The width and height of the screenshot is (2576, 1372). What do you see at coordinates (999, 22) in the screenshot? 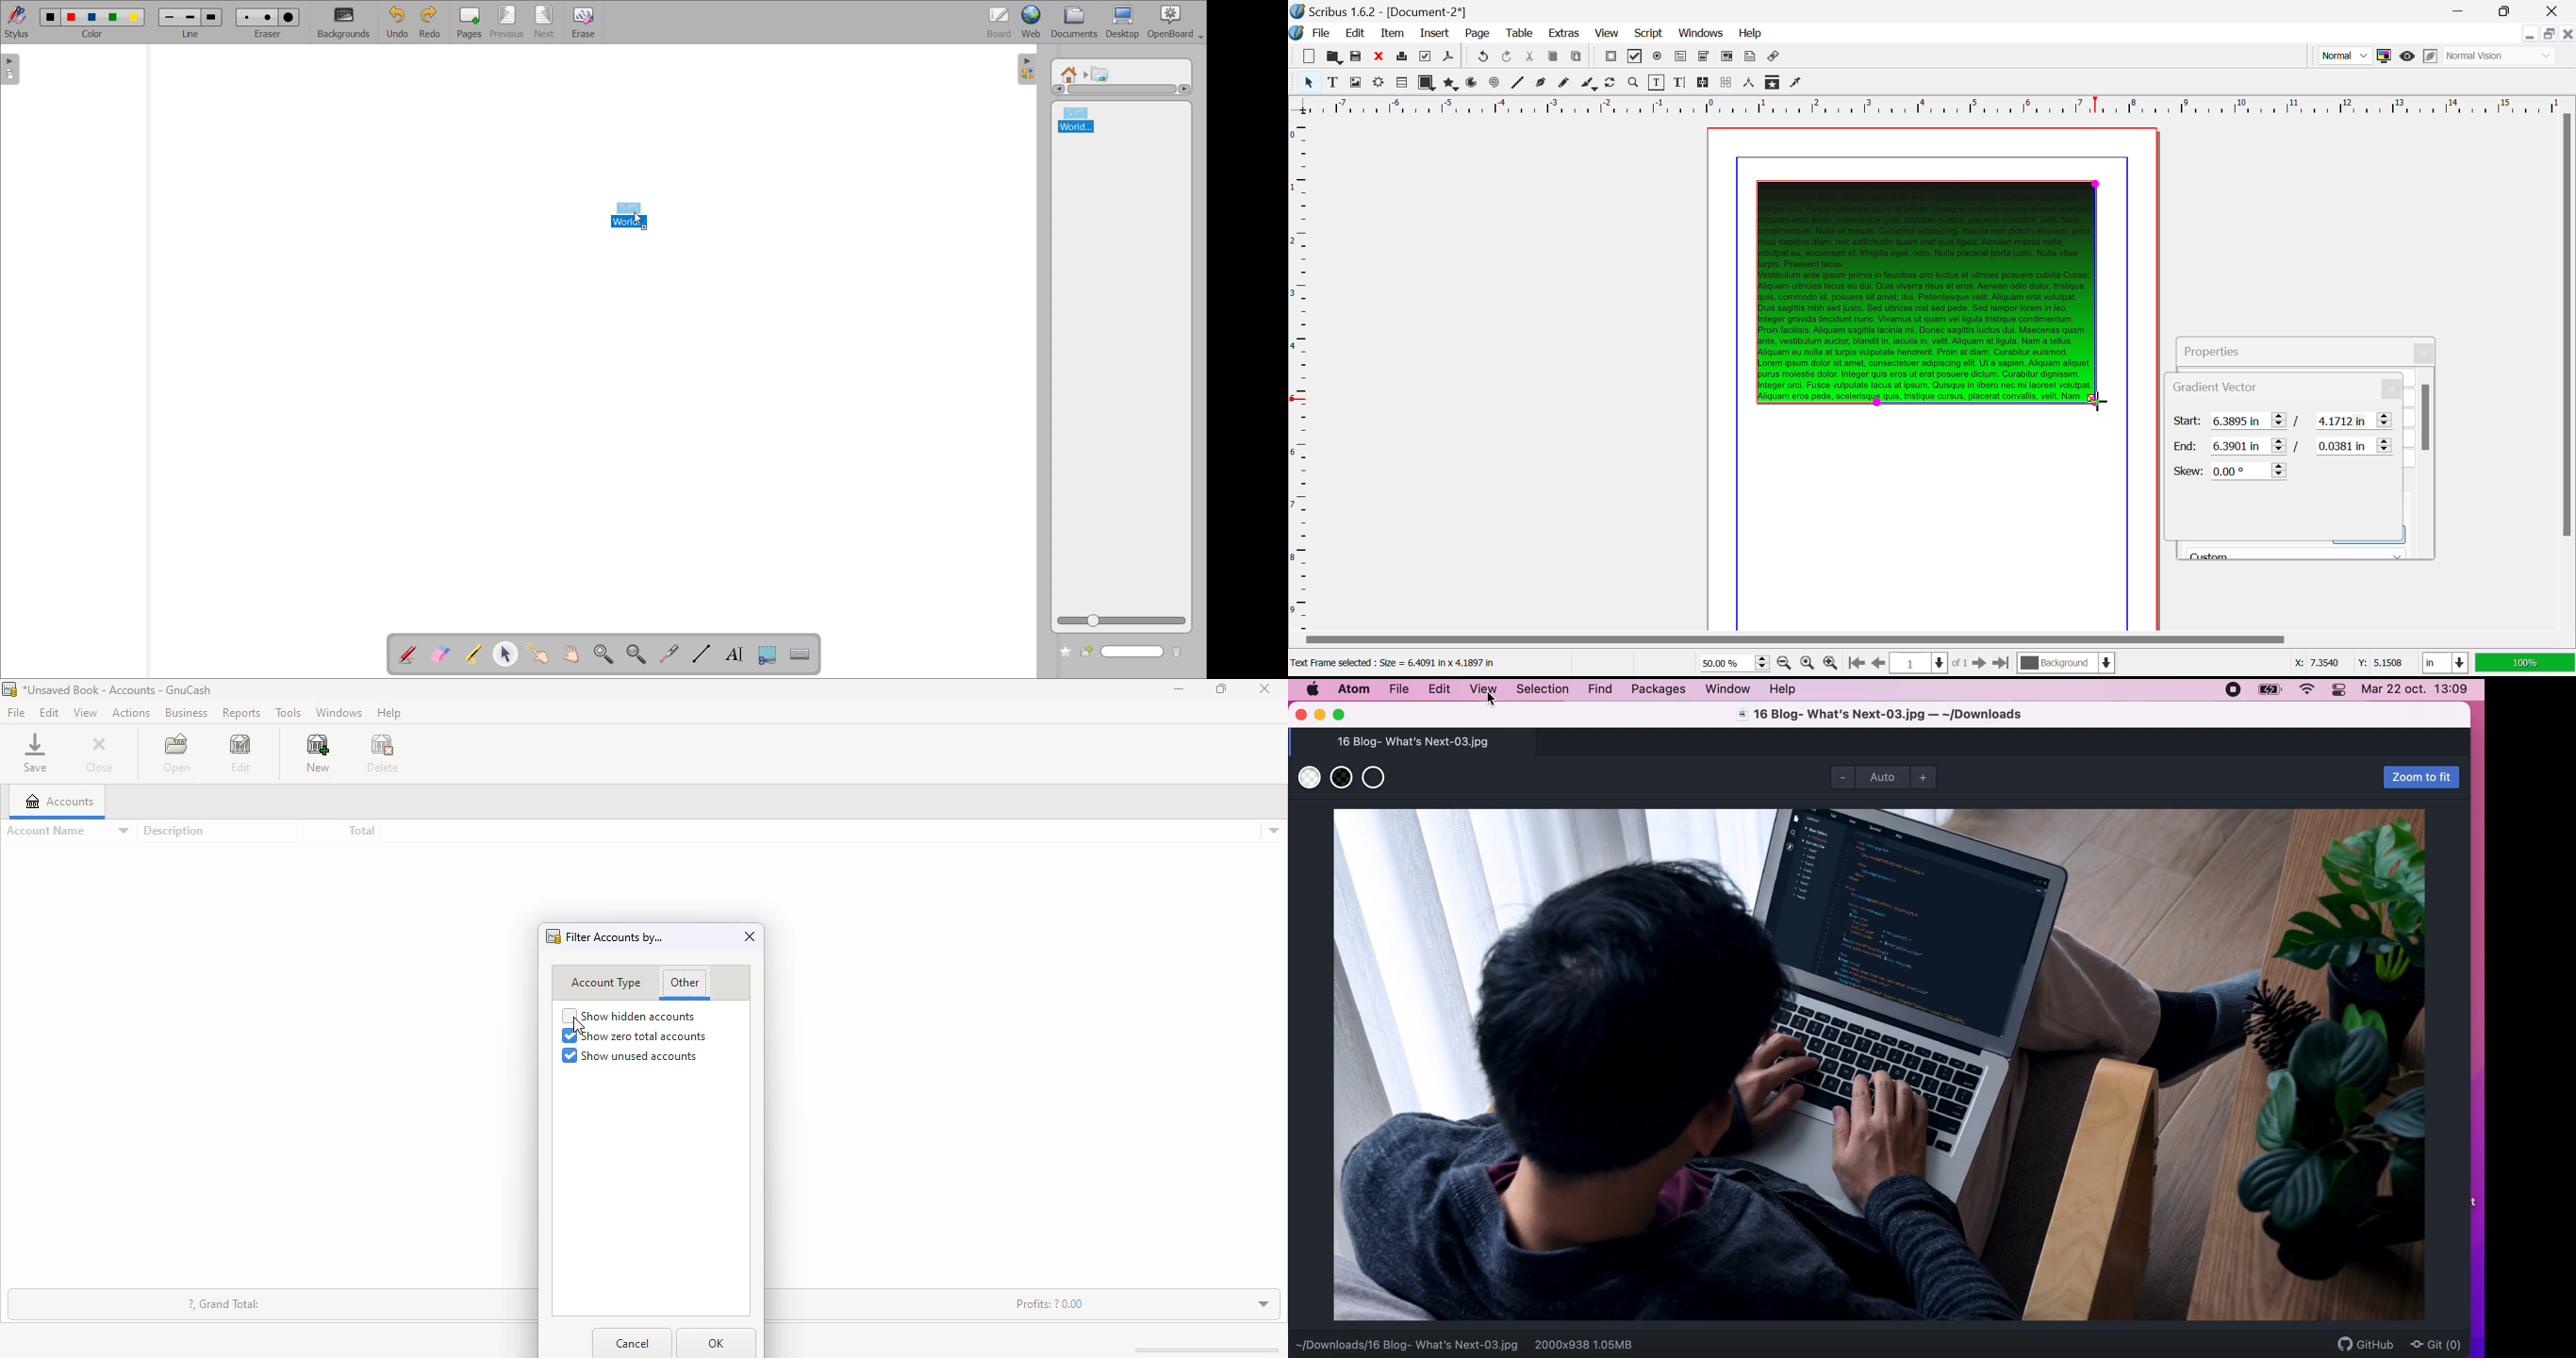
I see `board` at bounding box center [999, 22].